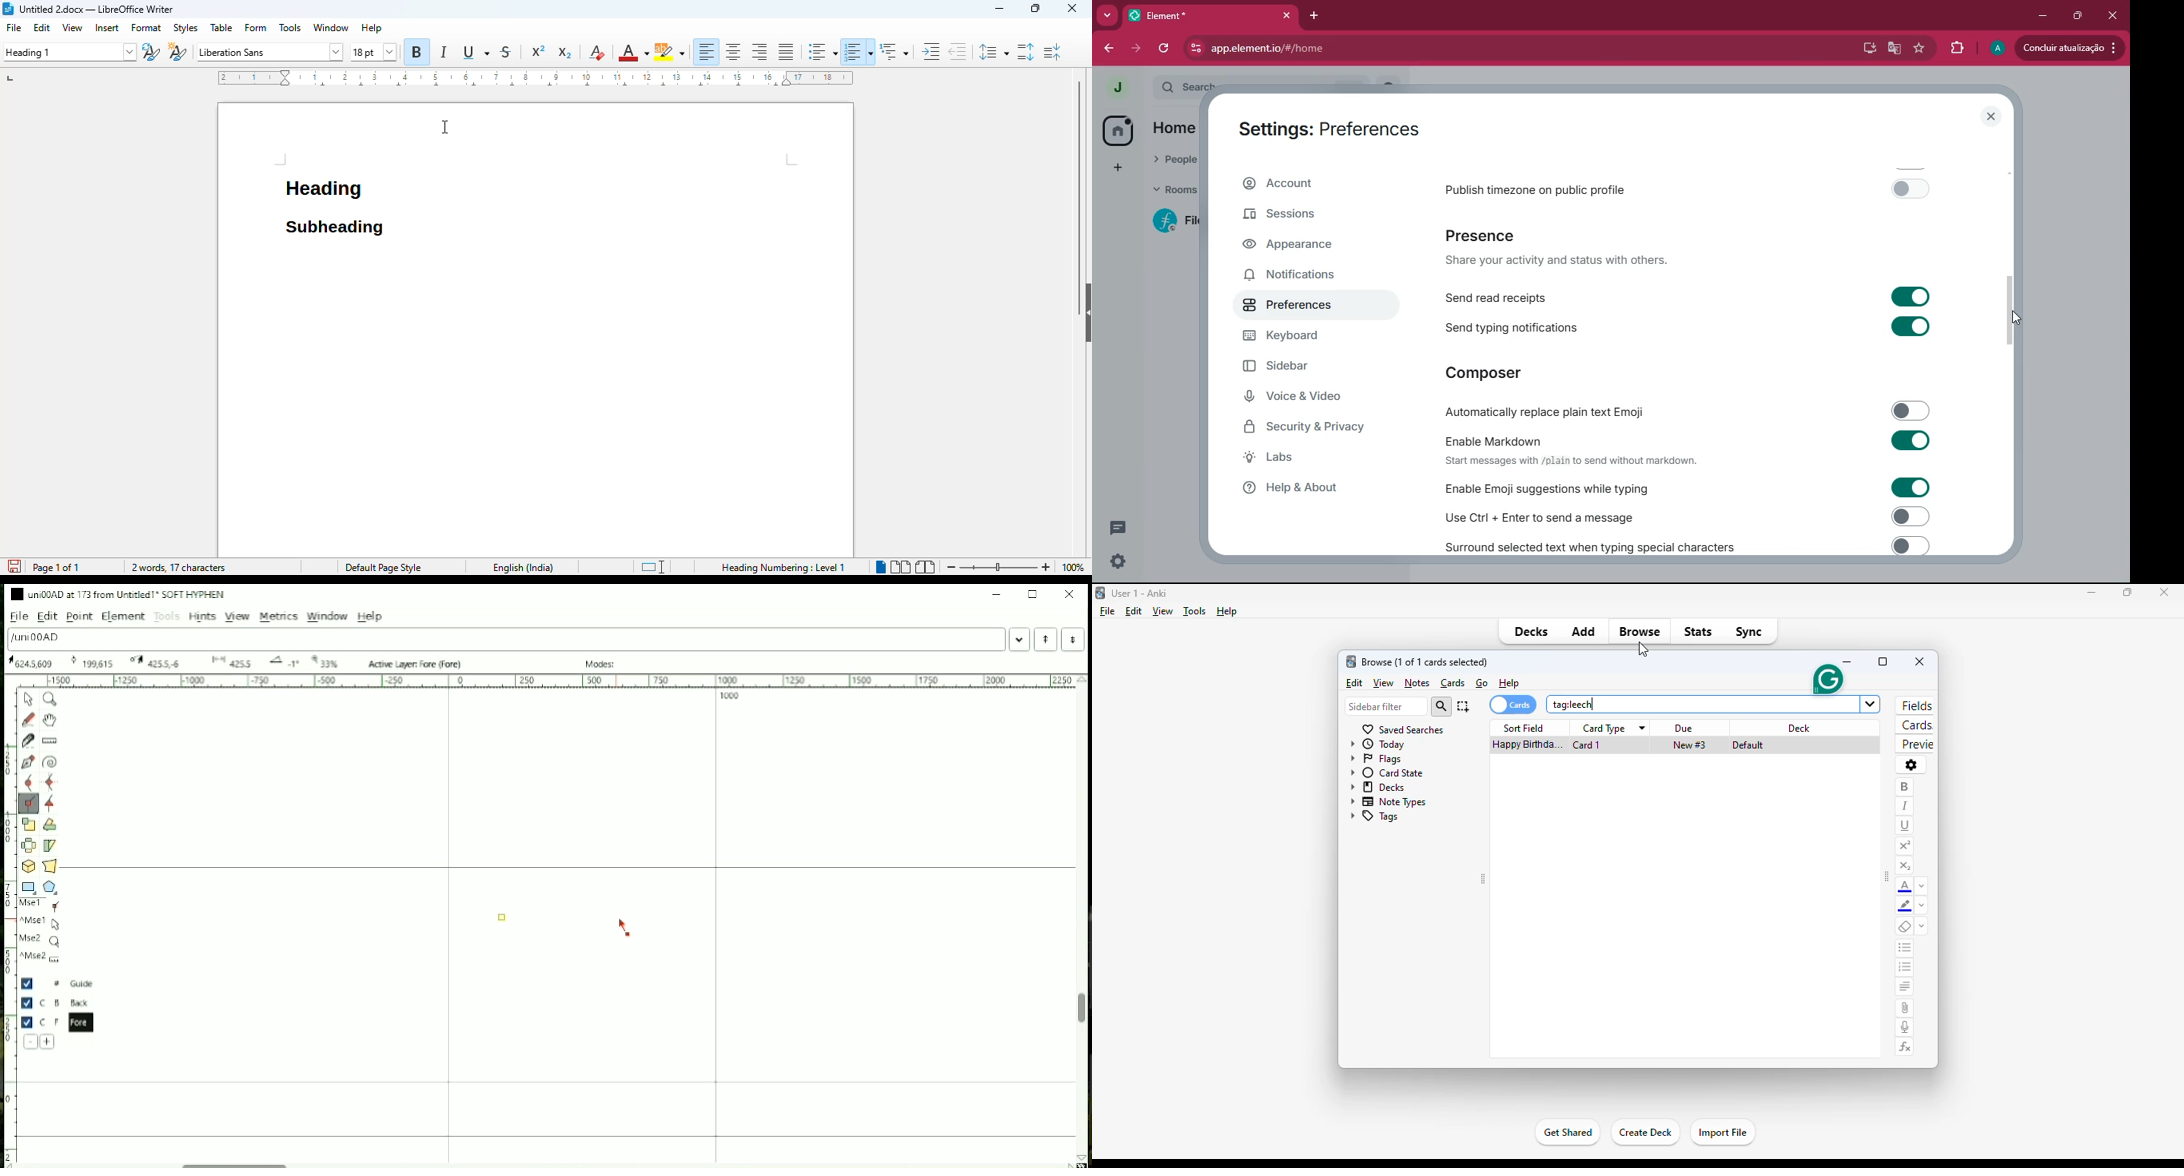  I want to click on superscript, so click(1904, 847).